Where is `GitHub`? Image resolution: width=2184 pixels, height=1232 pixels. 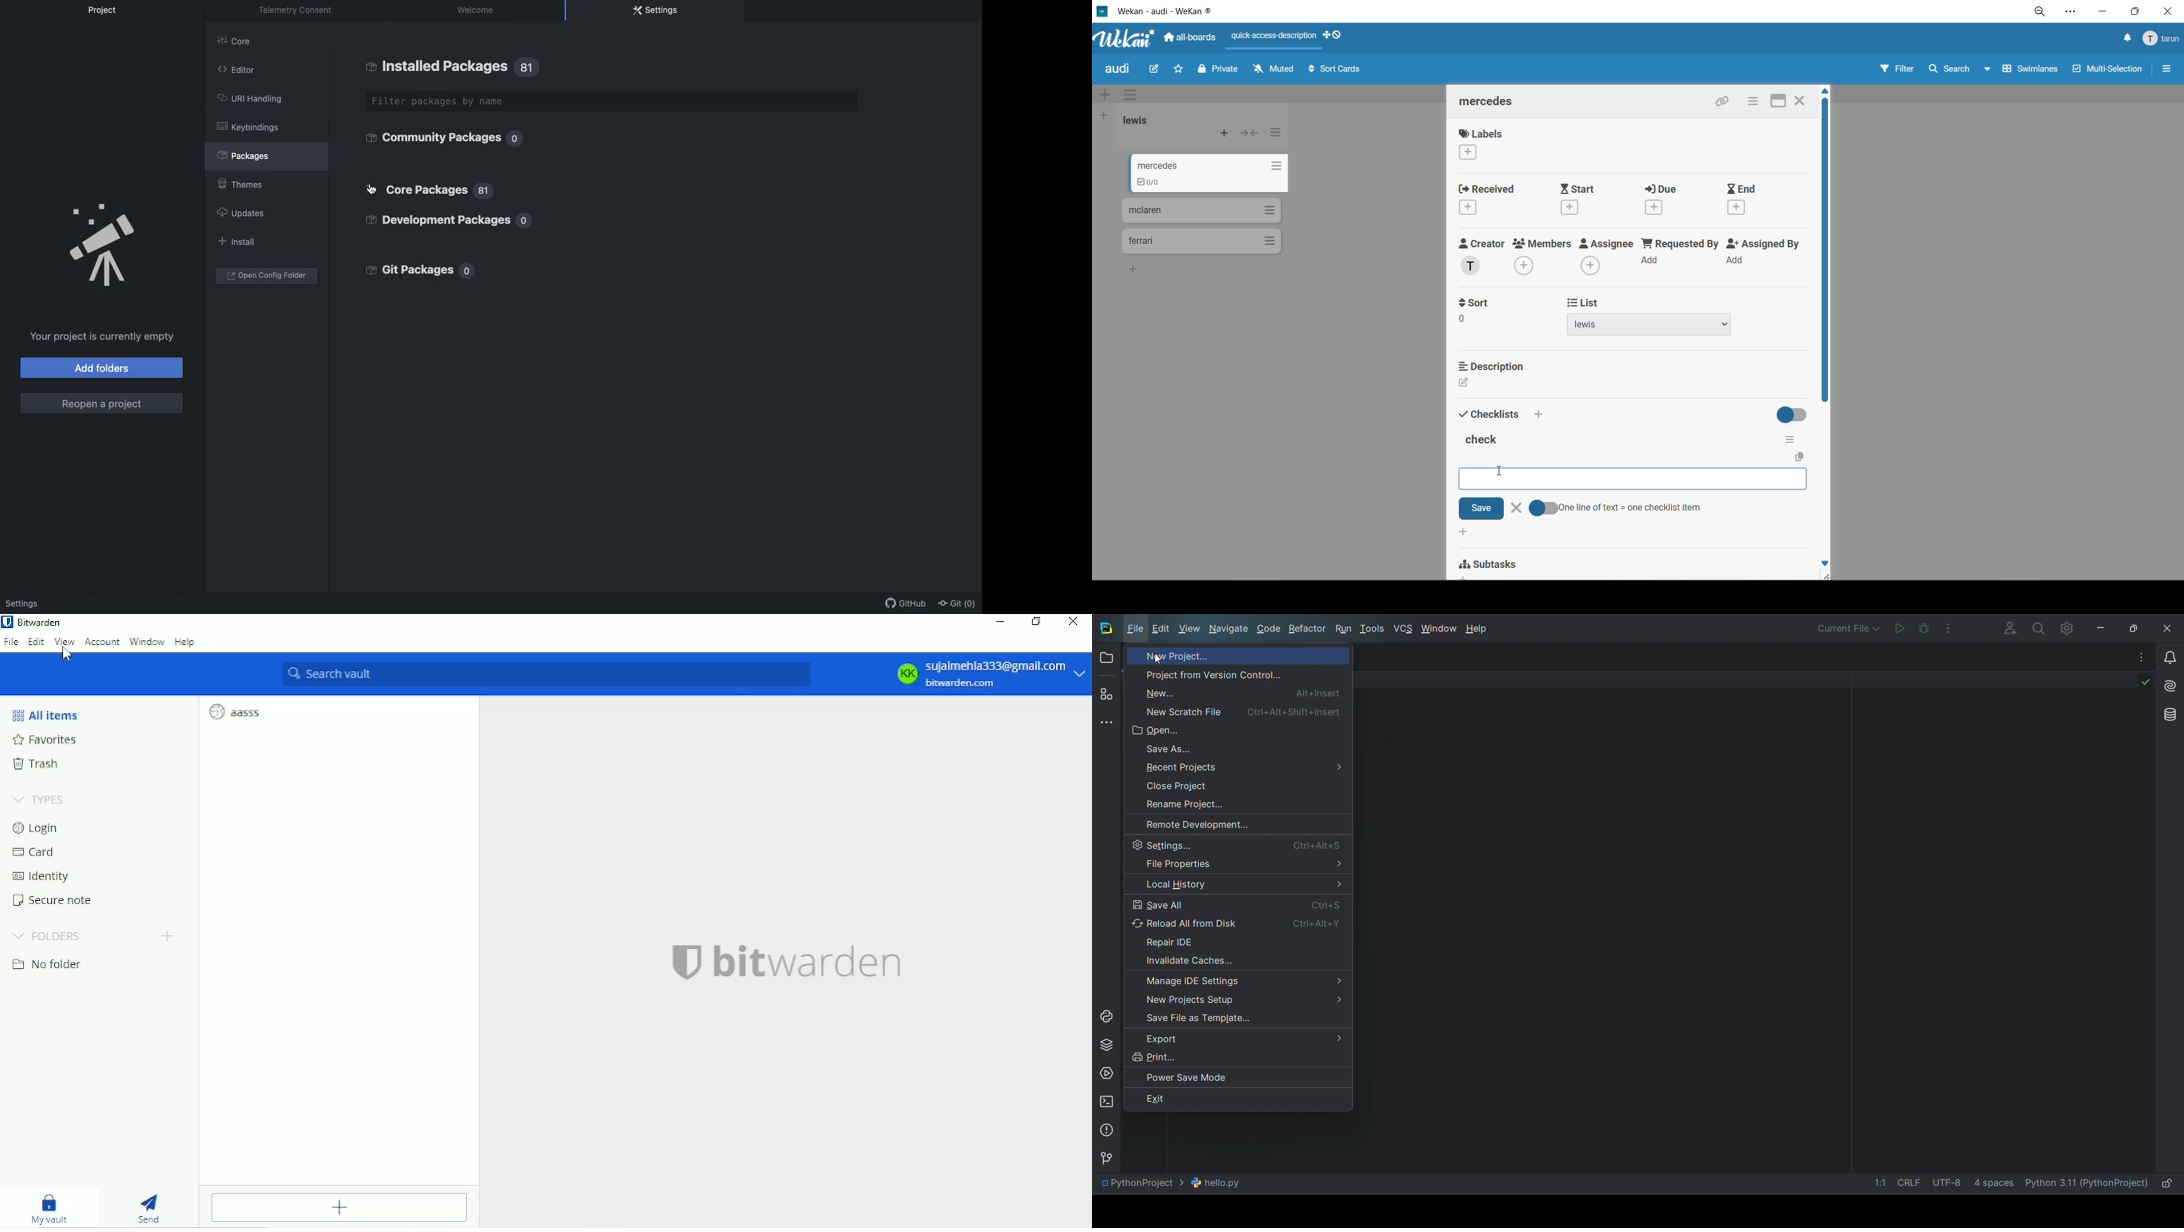
GitHub is located at coordinates (903, 604).